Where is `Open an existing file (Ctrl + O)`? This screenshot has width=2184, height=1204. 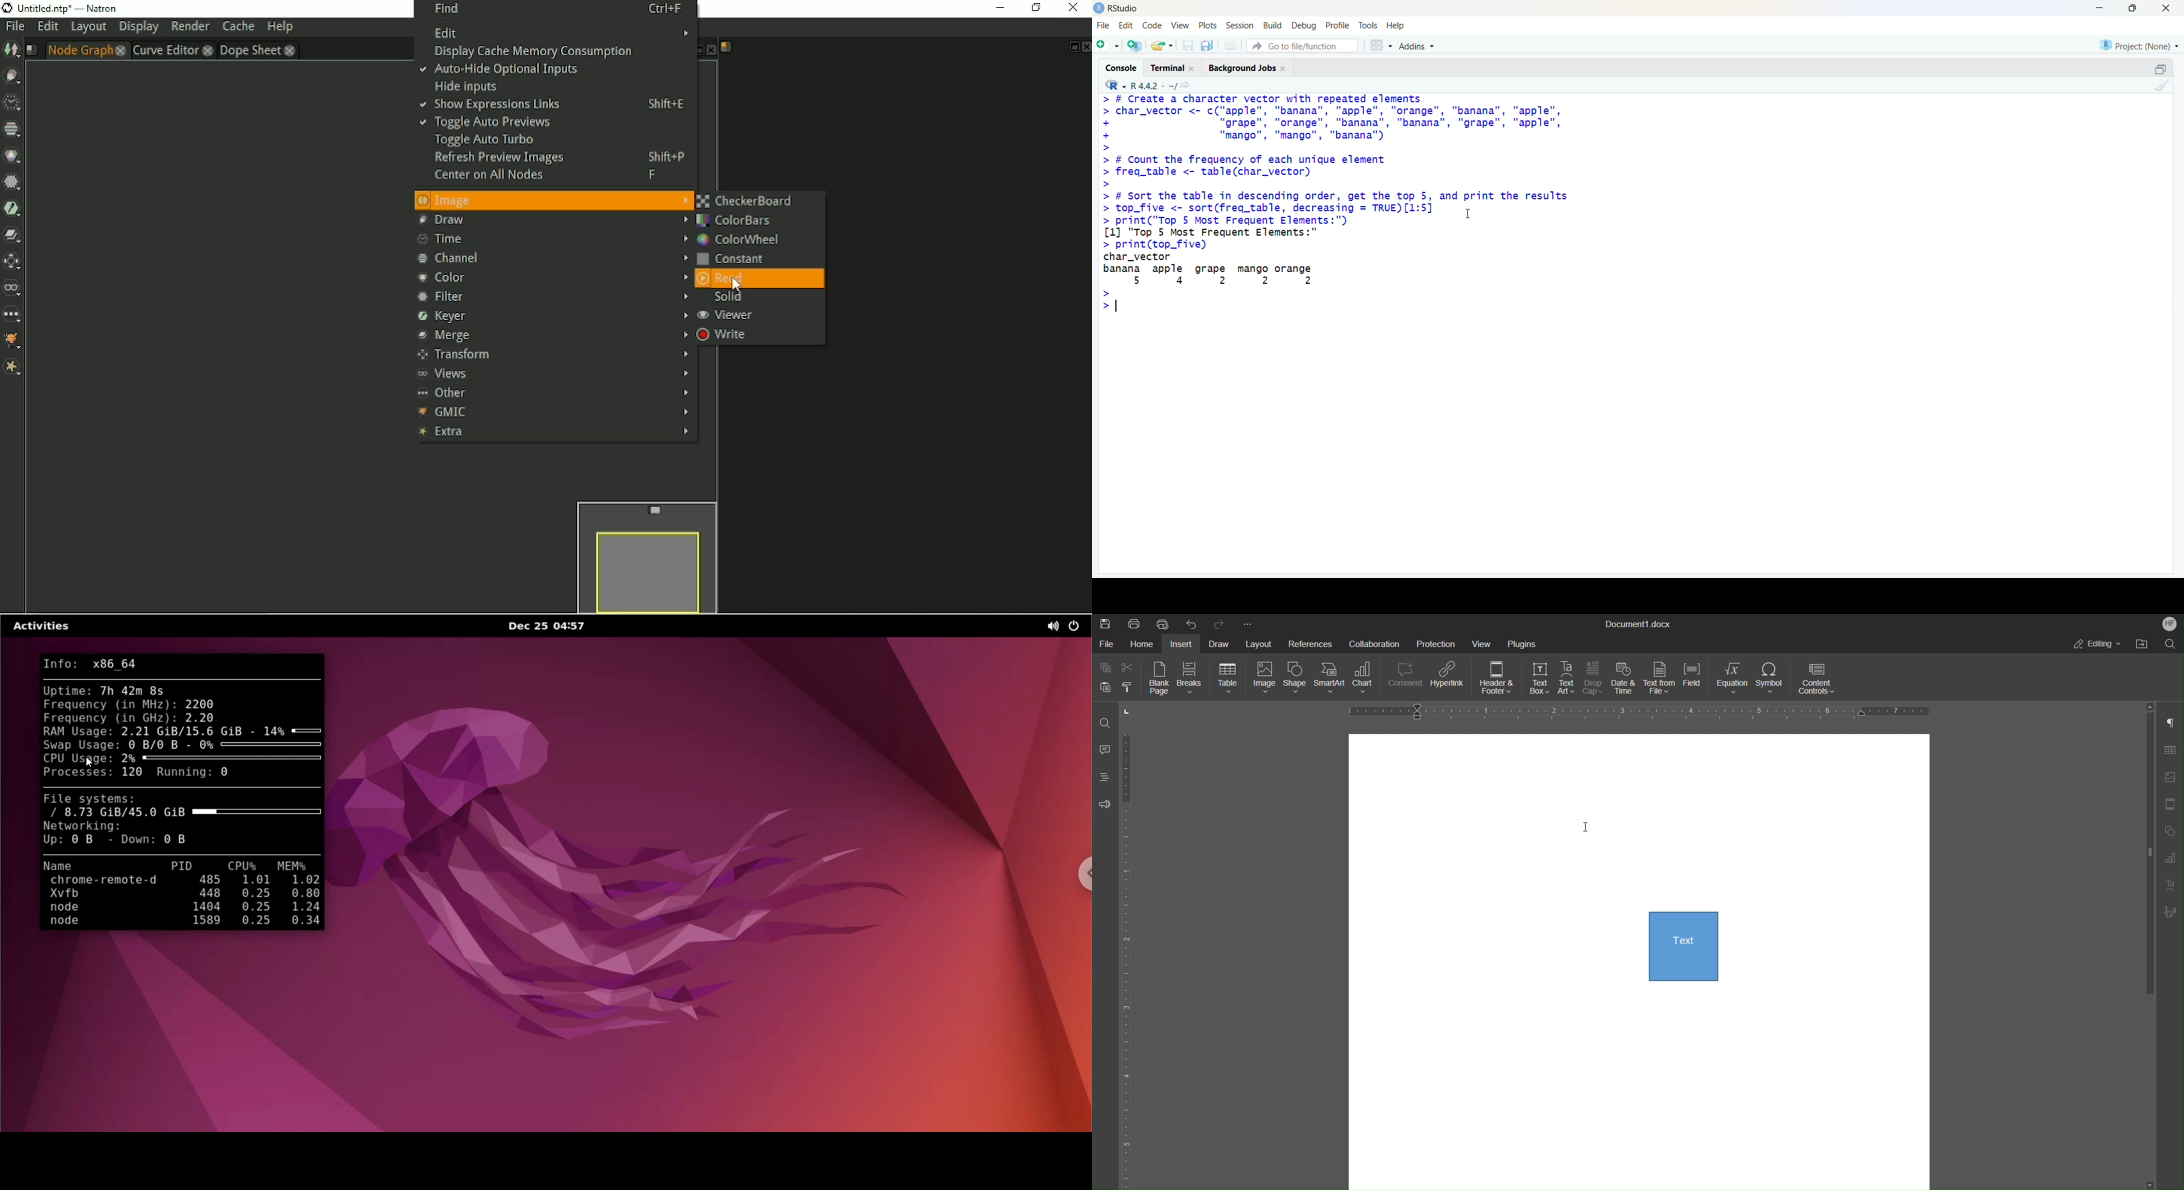 Open an existing file (Ctrl + O) is located at coordinates (1162, 46).